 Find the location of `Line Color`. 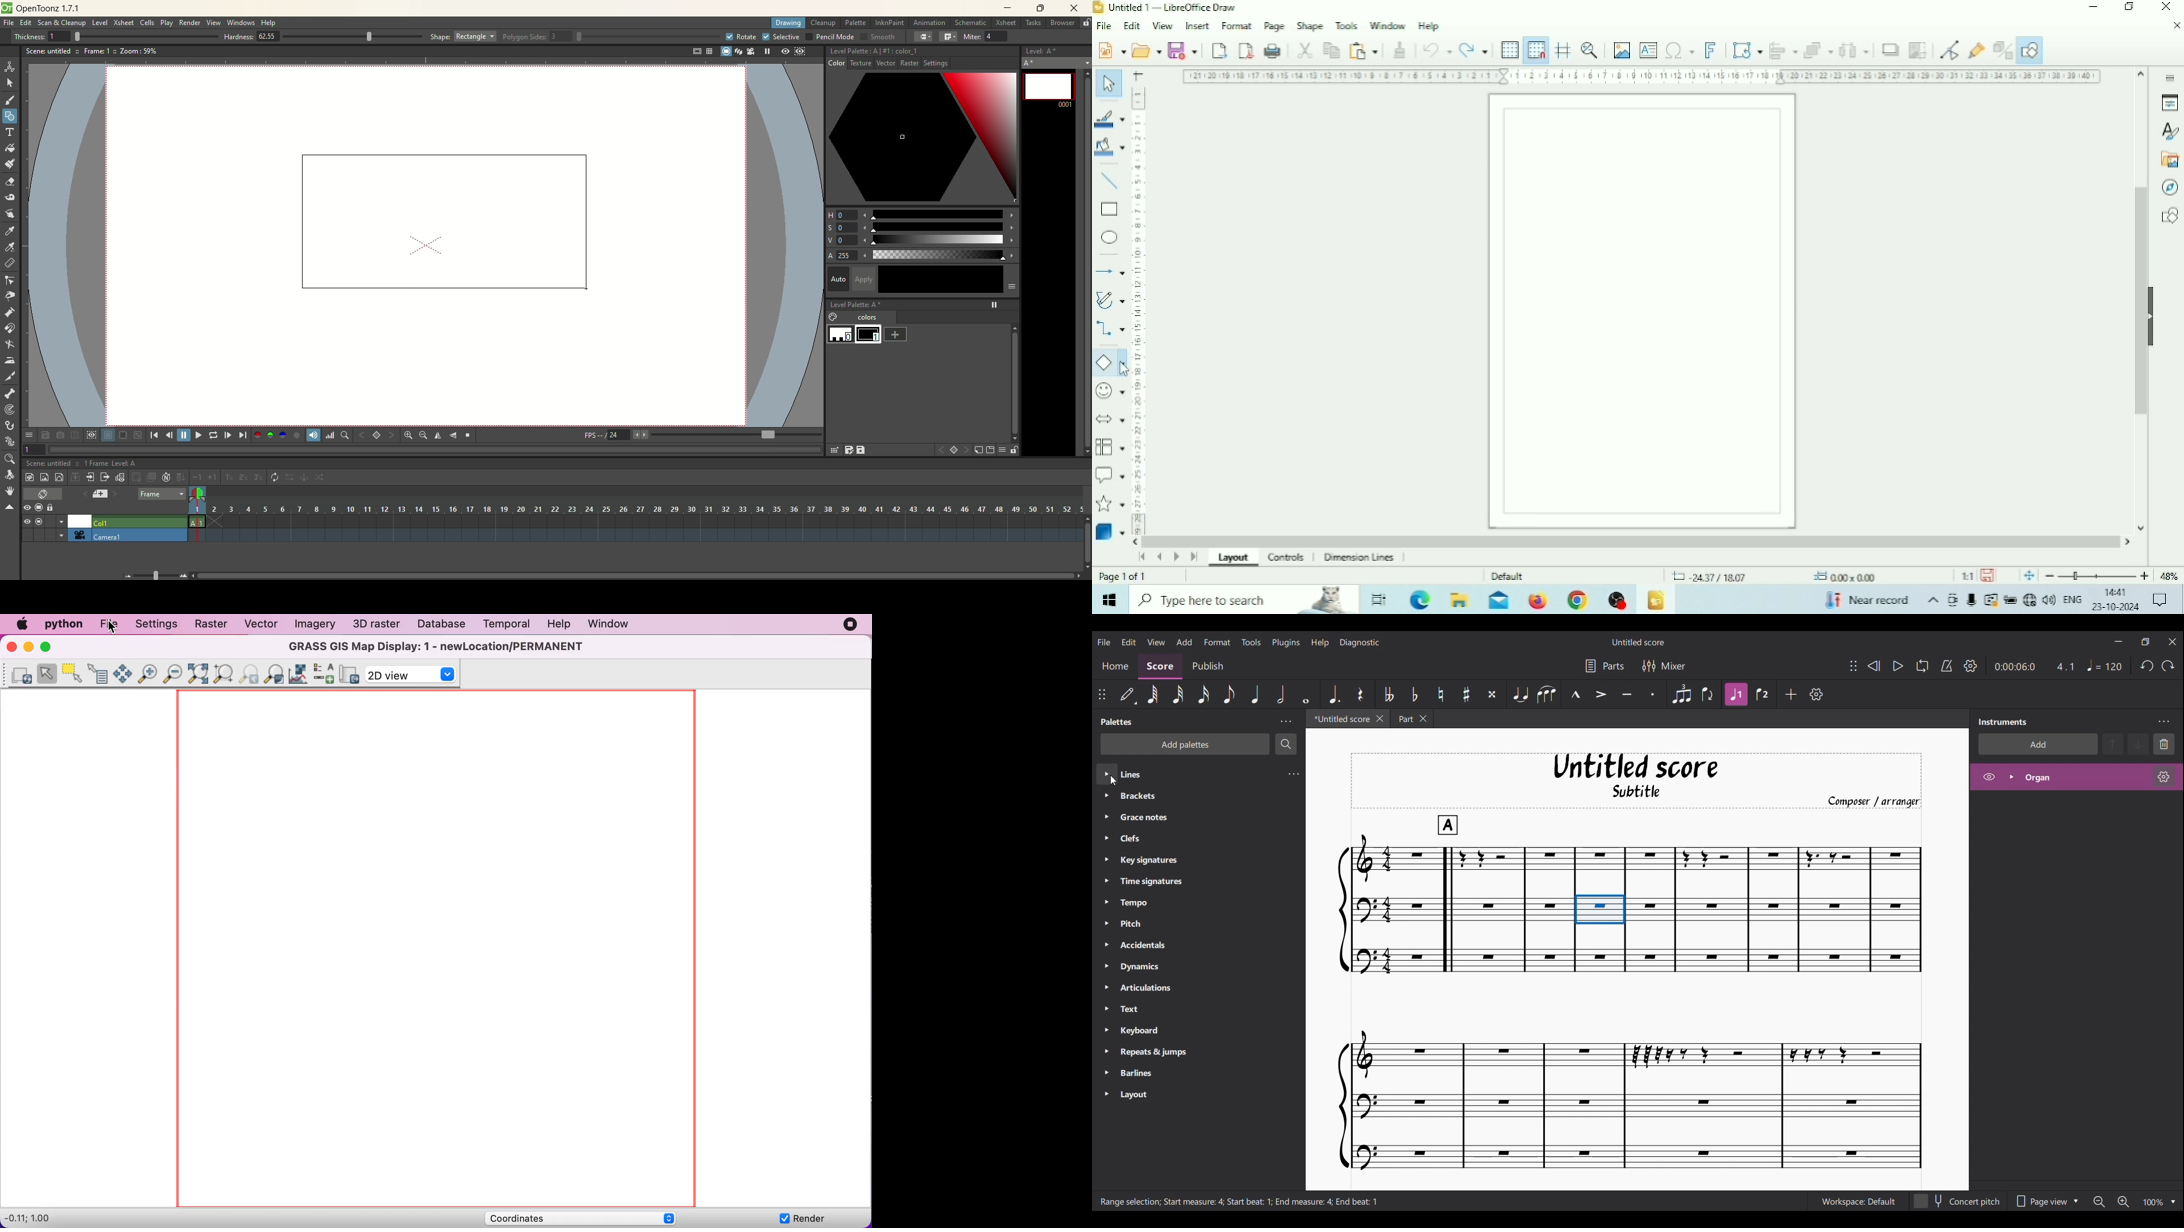

Line Color is located at coordinates (1110, 119).